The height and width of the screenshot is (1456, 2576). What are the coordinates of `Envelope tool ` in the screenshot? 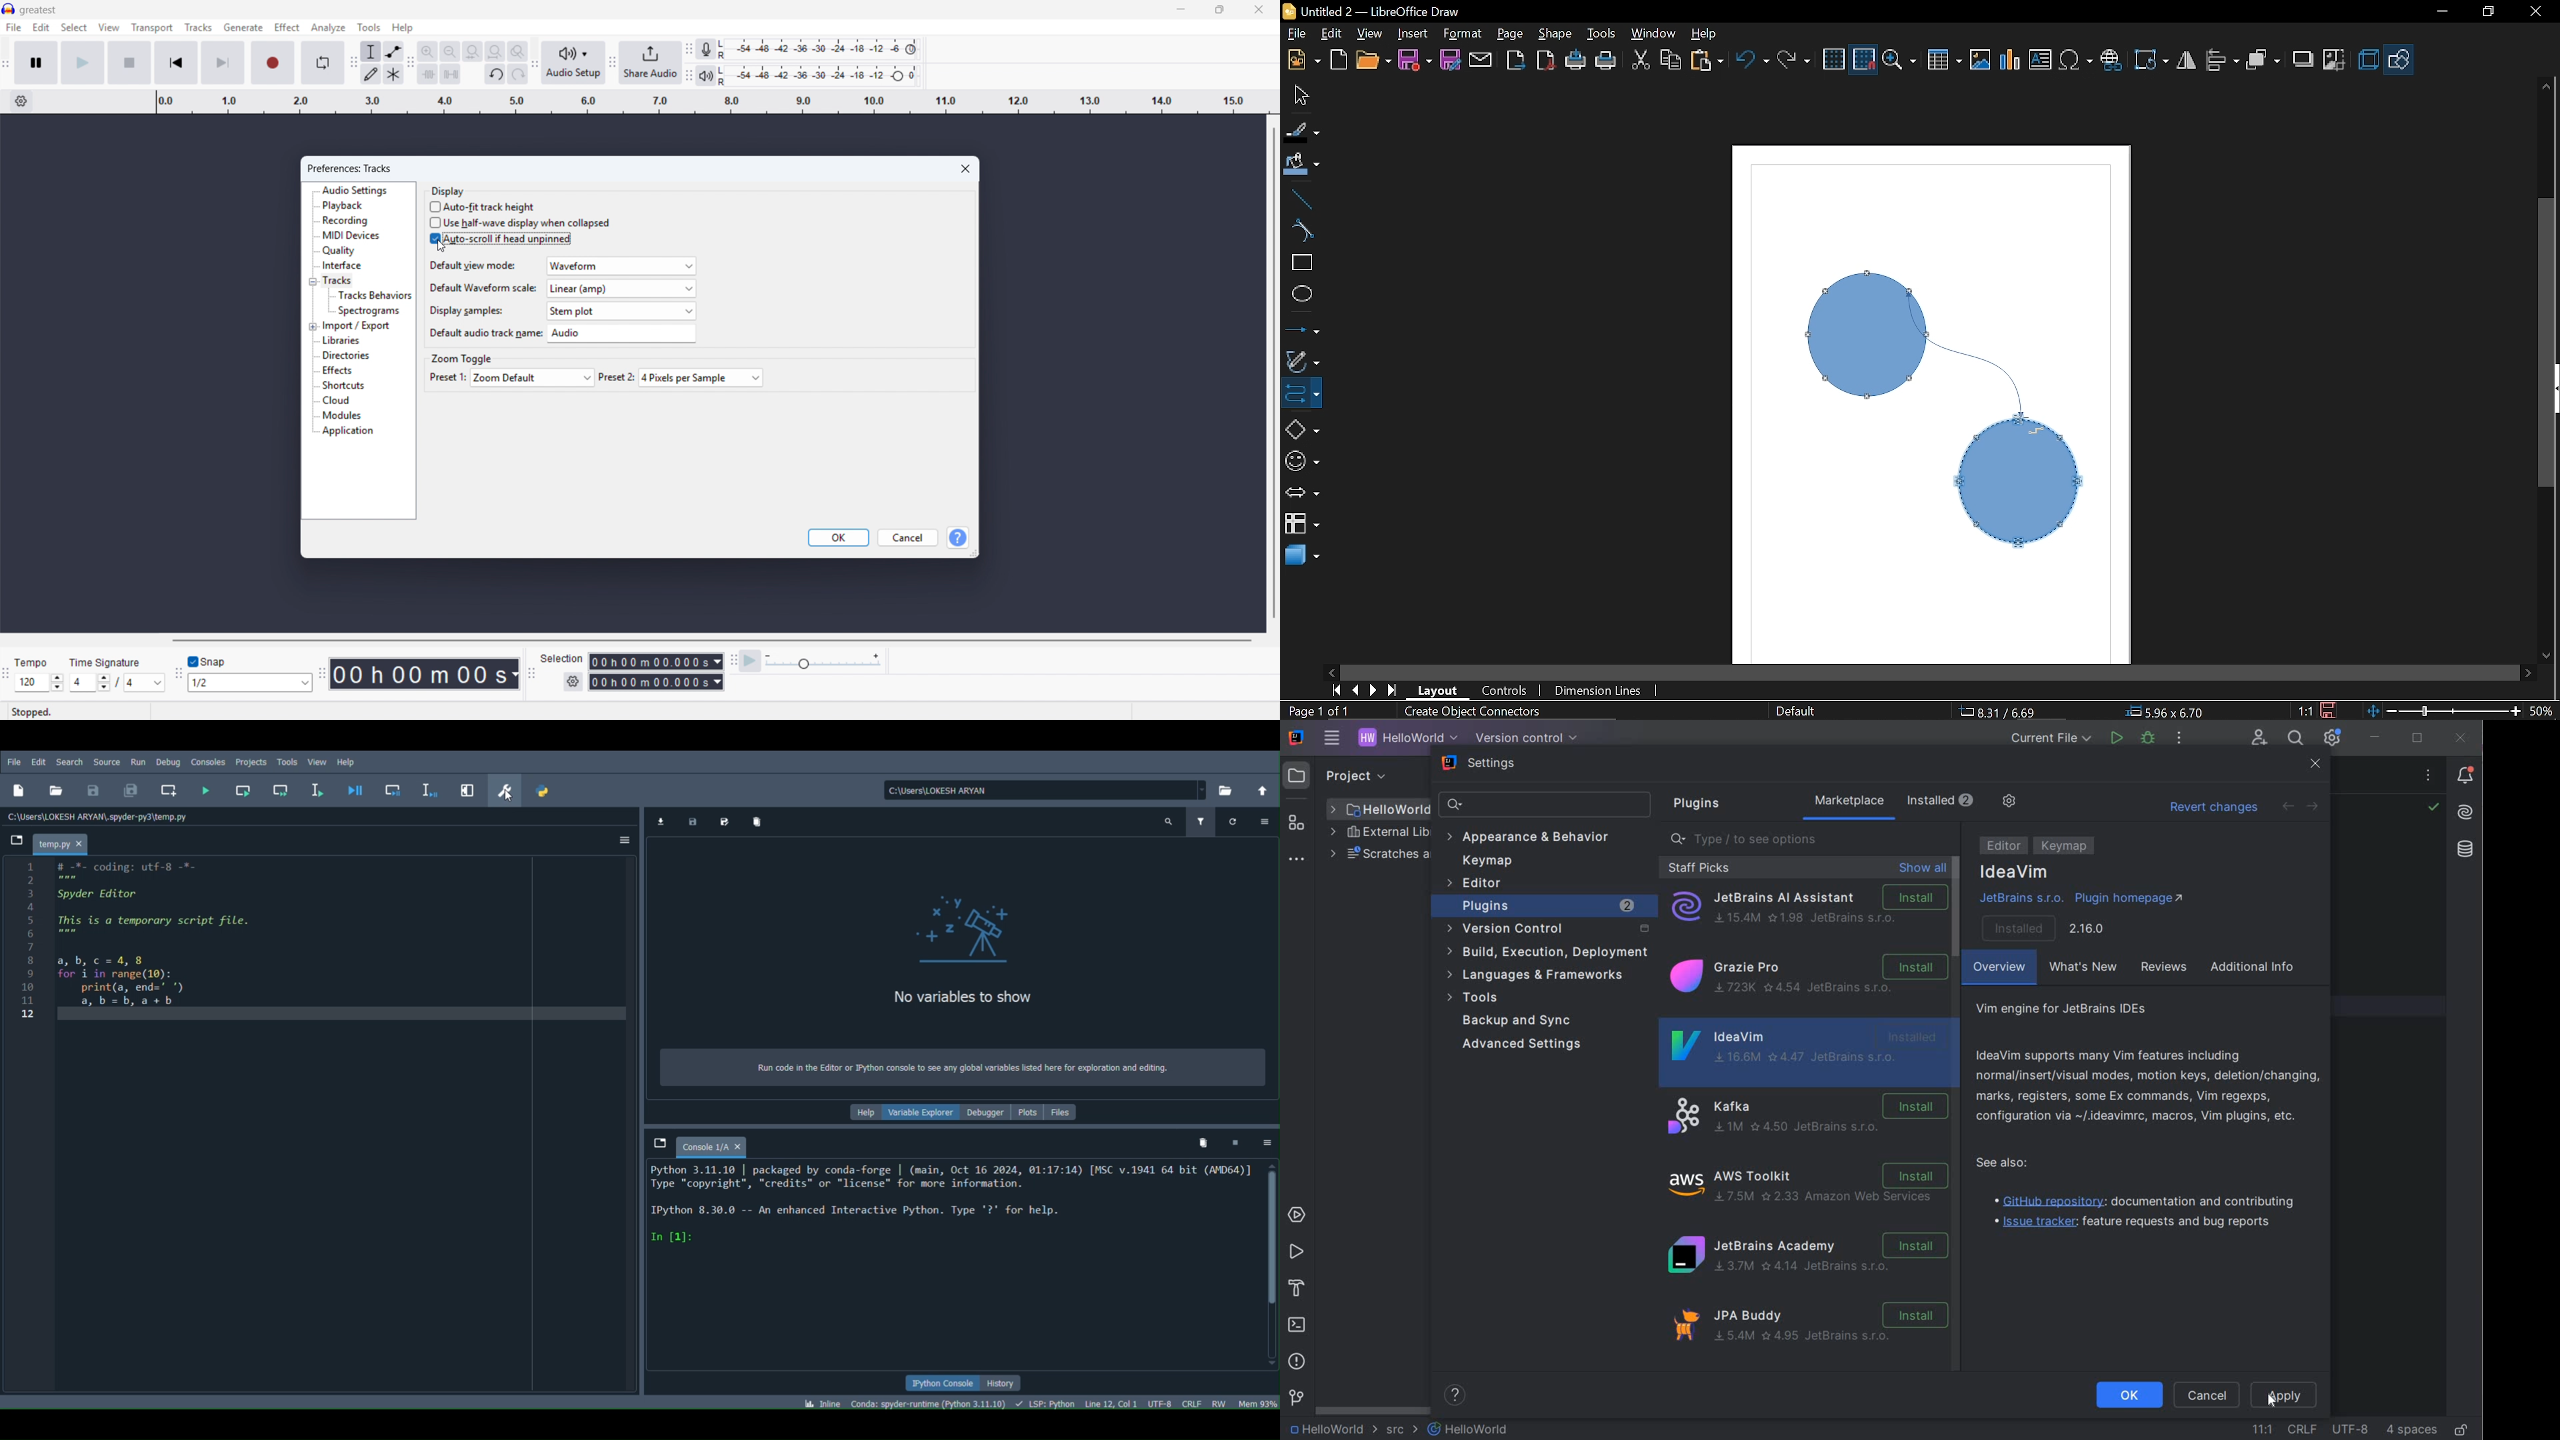 It's located at (394, 51).